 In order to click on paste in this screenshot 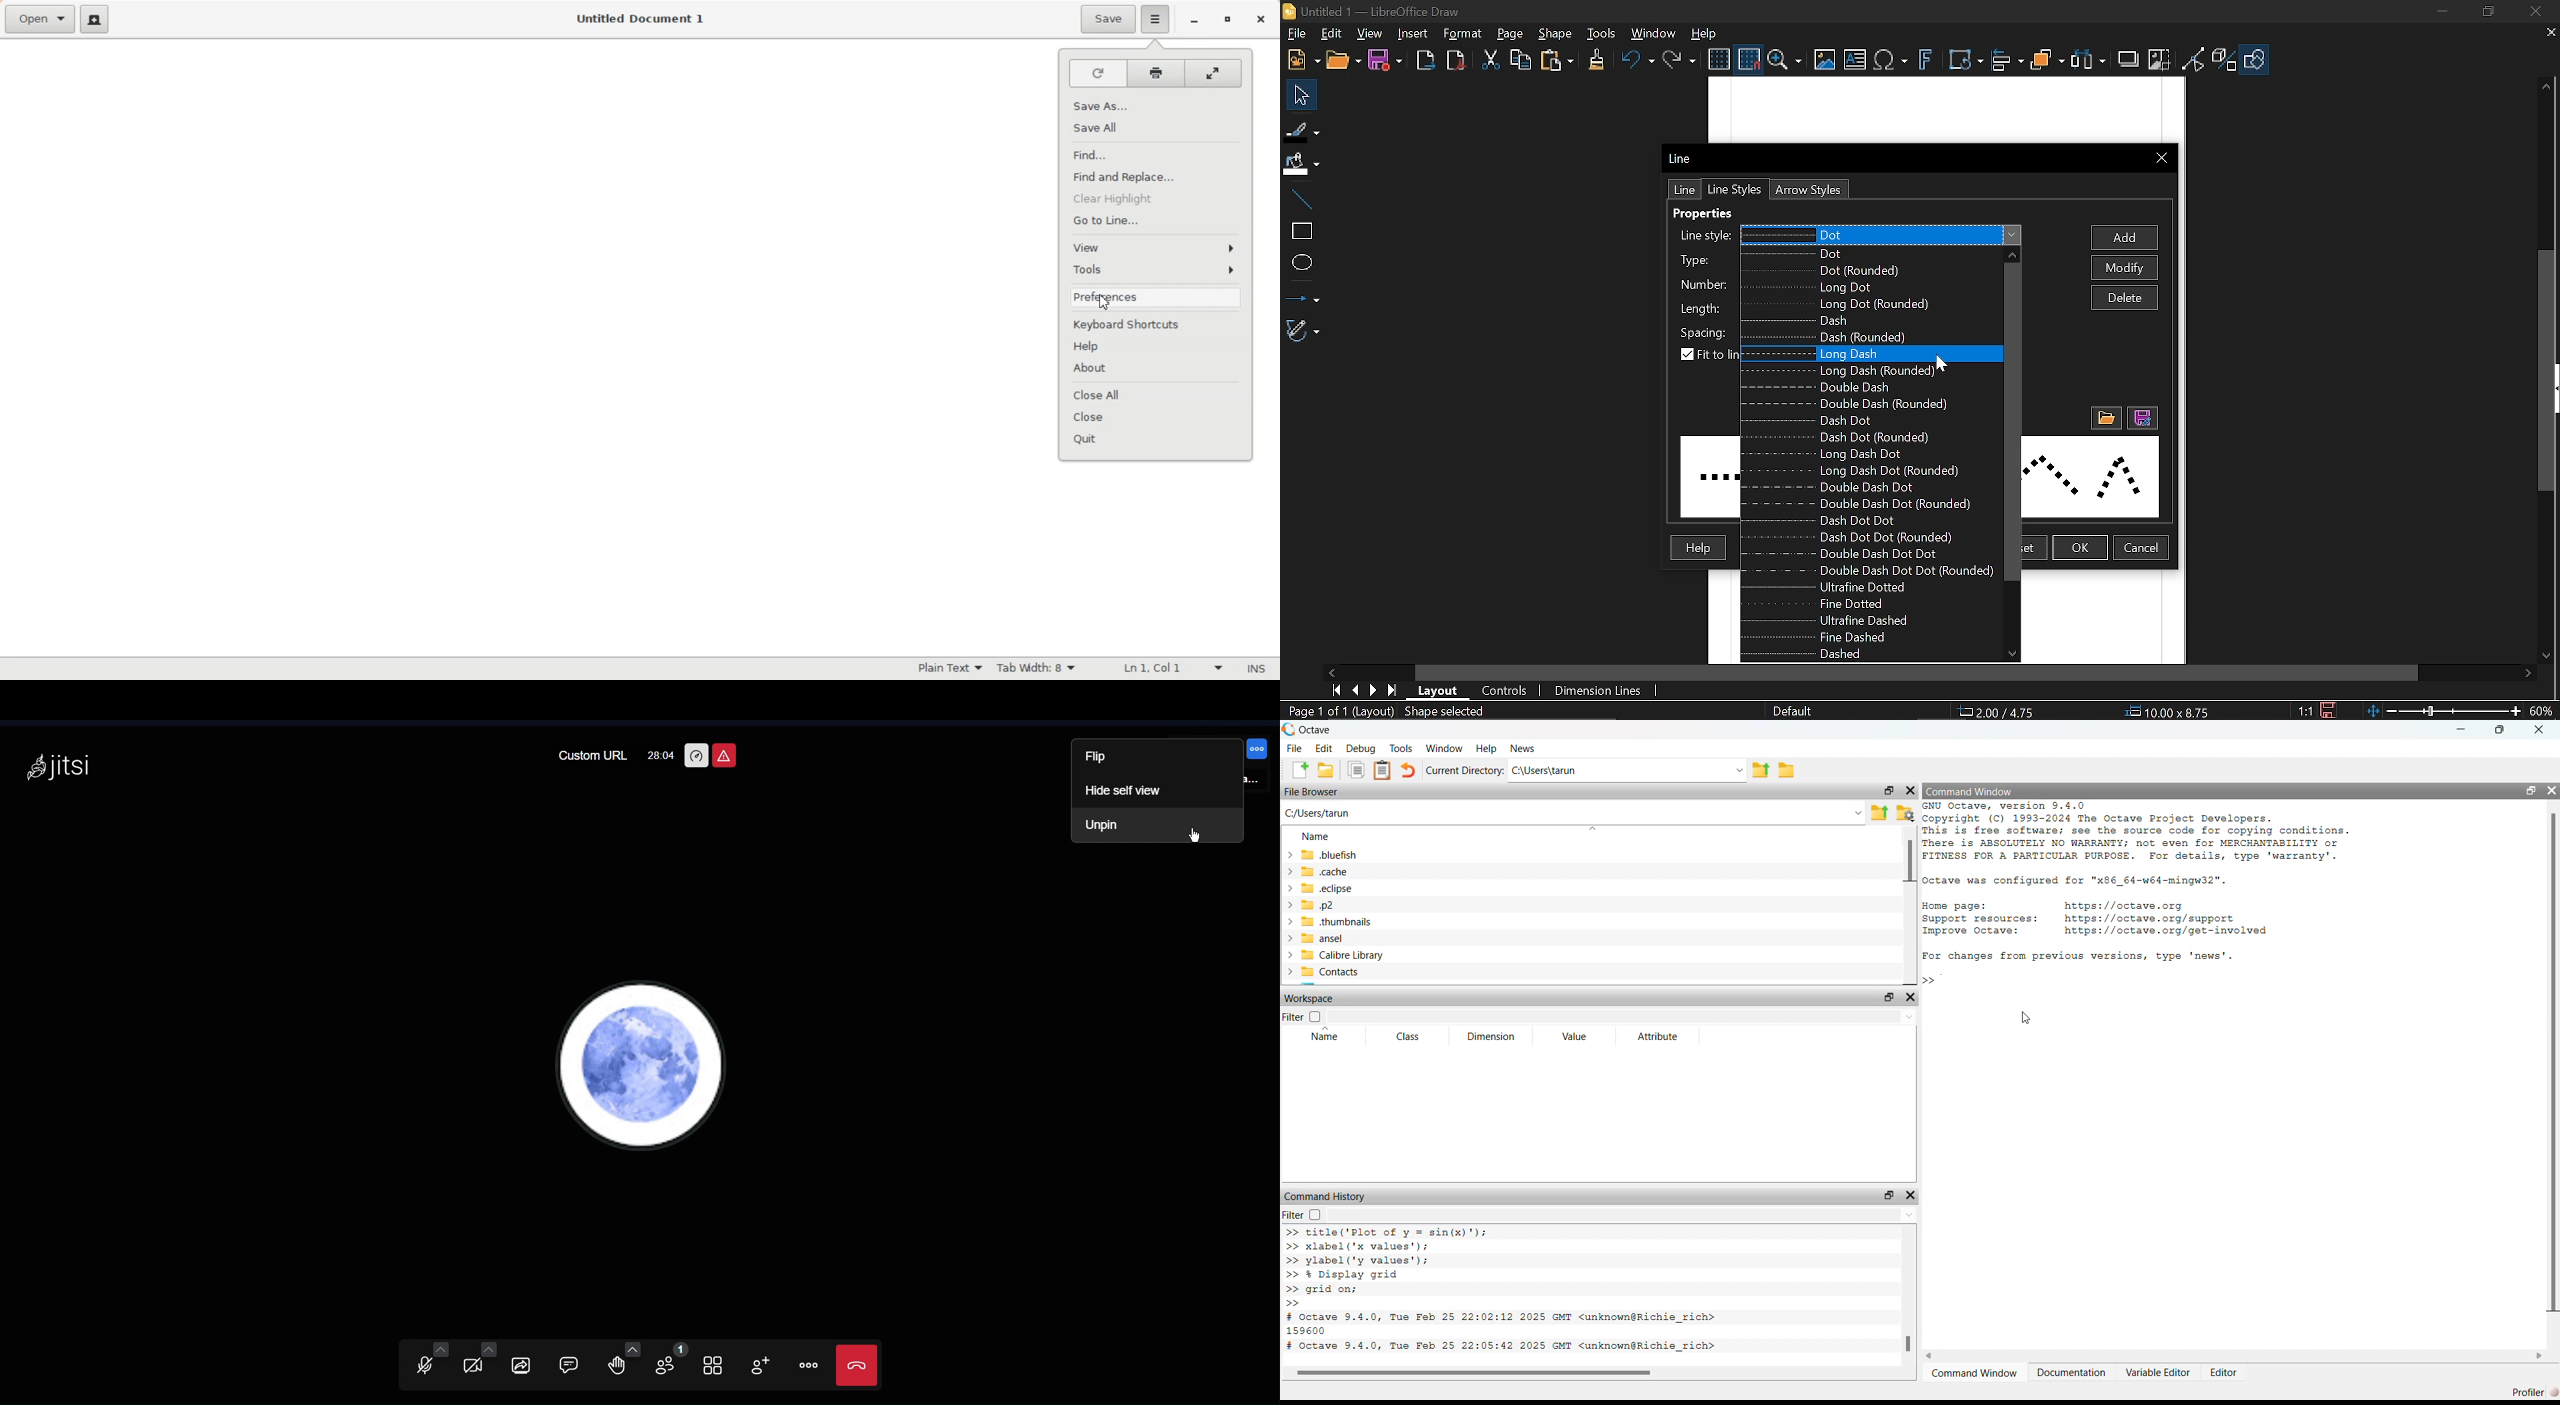, I will do `click(1558, 60)`.